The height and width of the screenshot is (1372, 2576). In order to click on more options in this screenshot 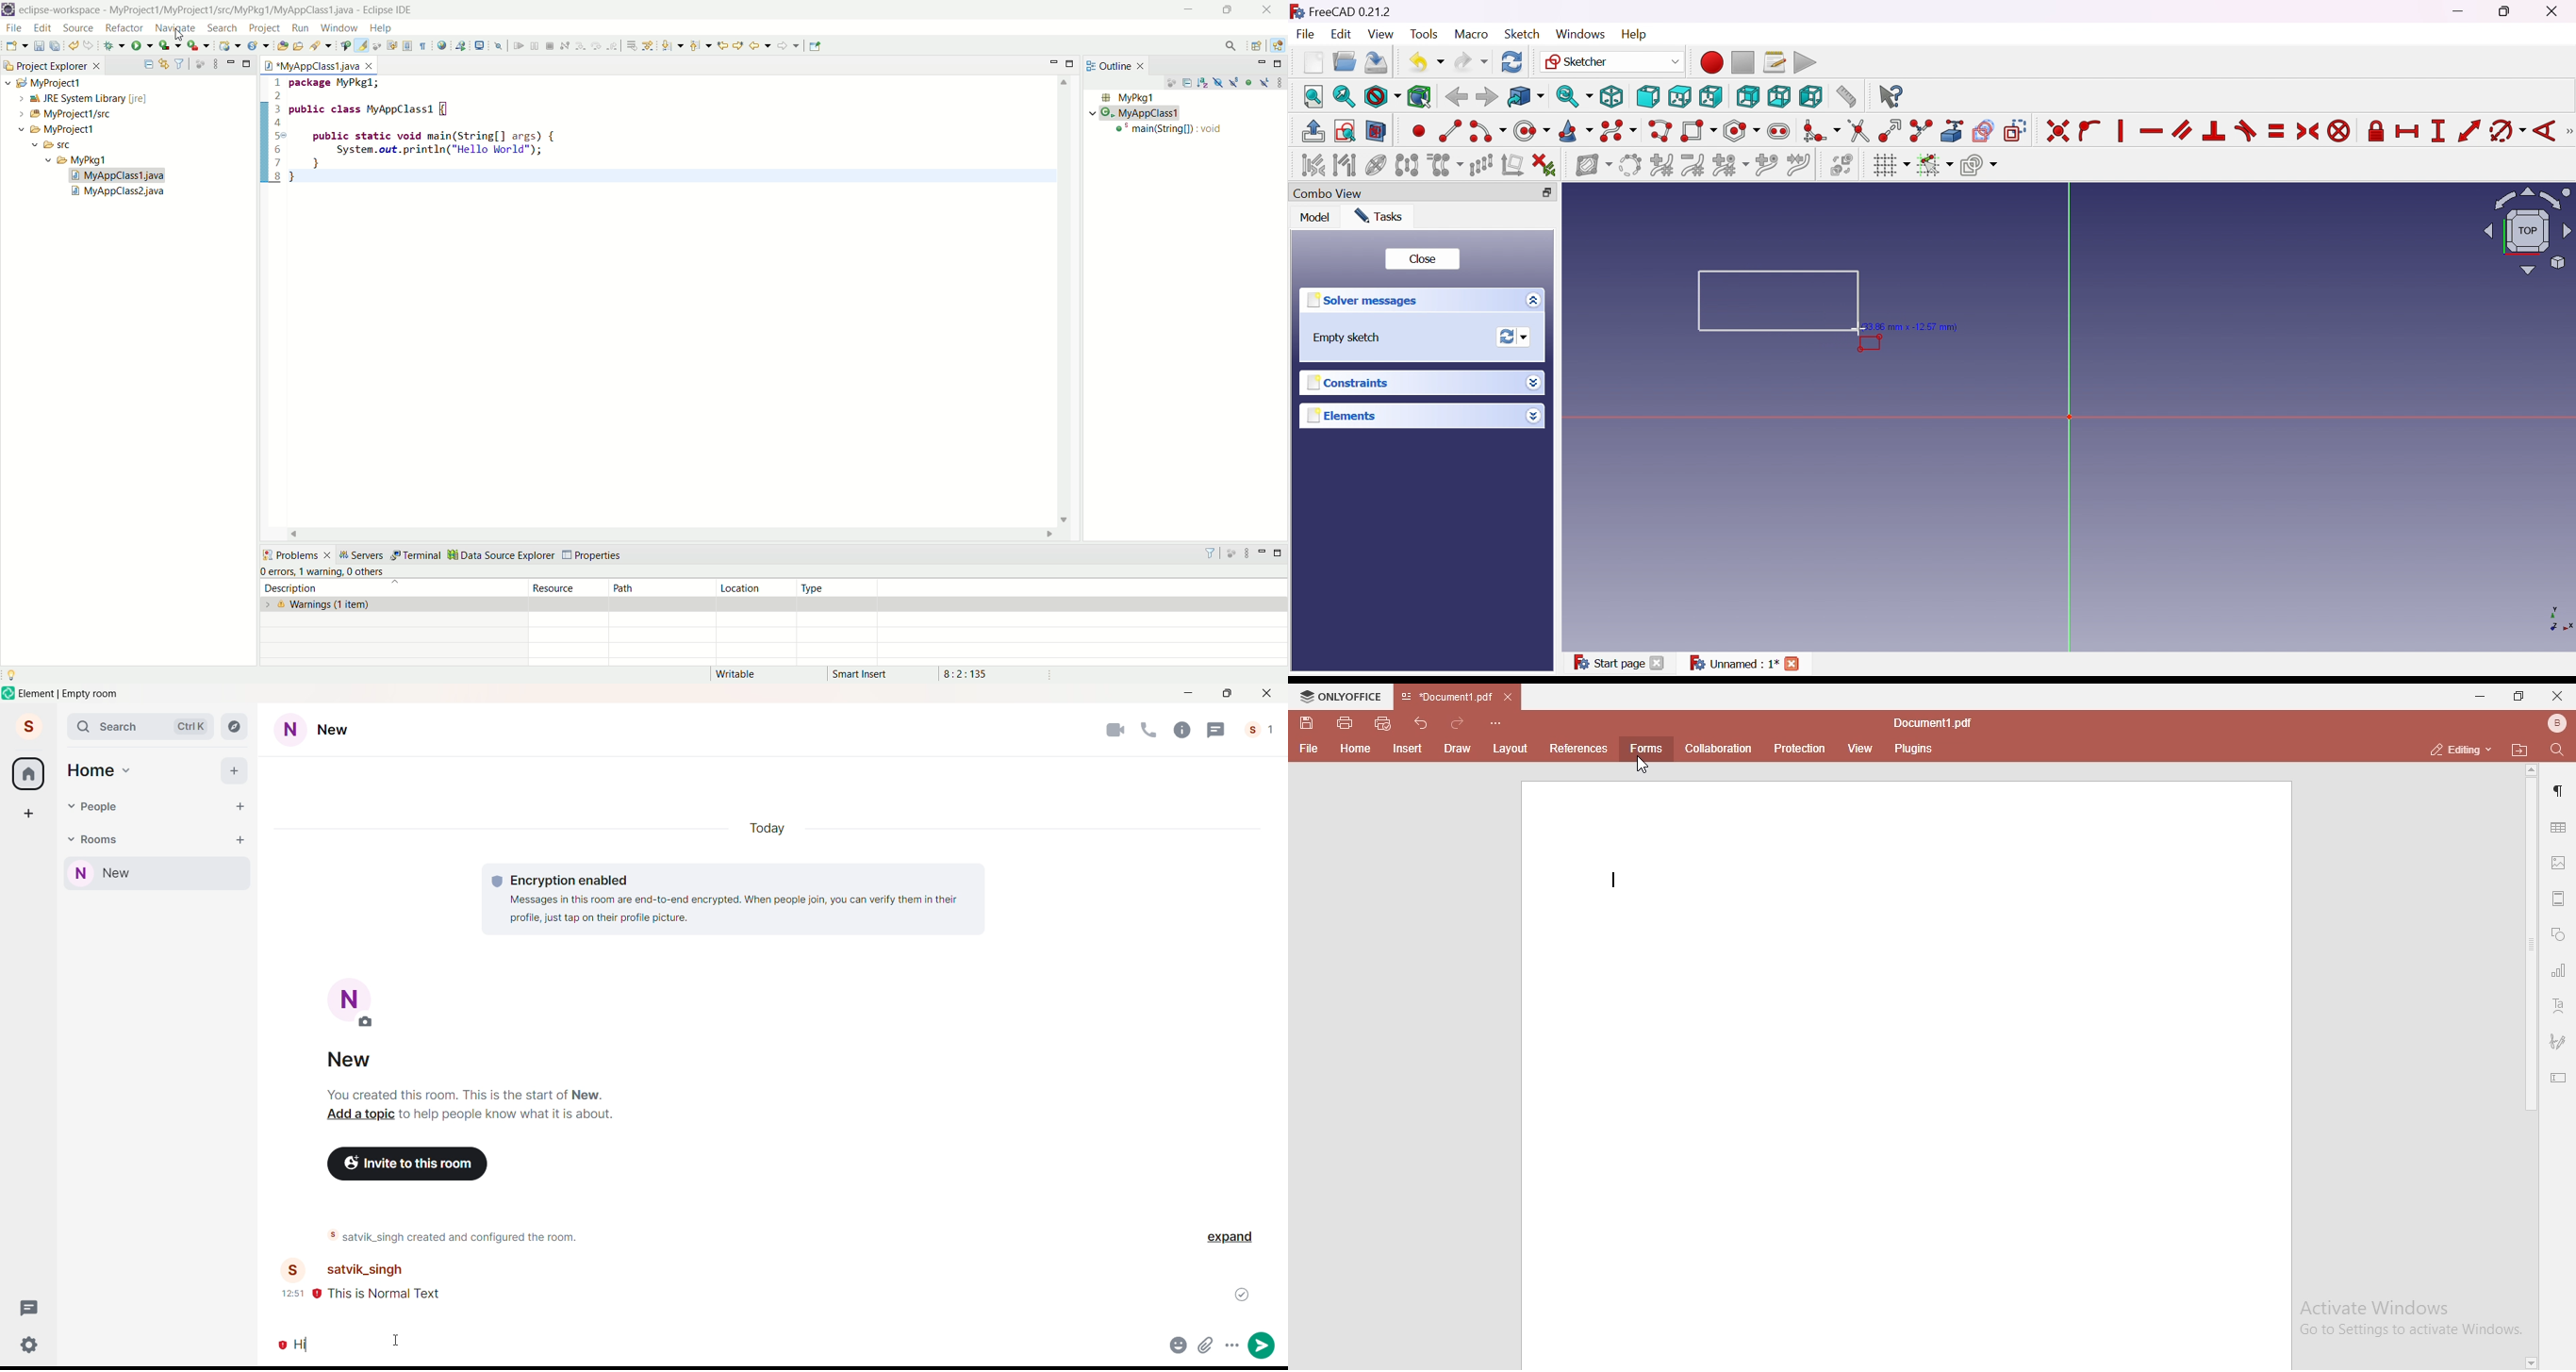, I will do `click(1233, 1346)`.